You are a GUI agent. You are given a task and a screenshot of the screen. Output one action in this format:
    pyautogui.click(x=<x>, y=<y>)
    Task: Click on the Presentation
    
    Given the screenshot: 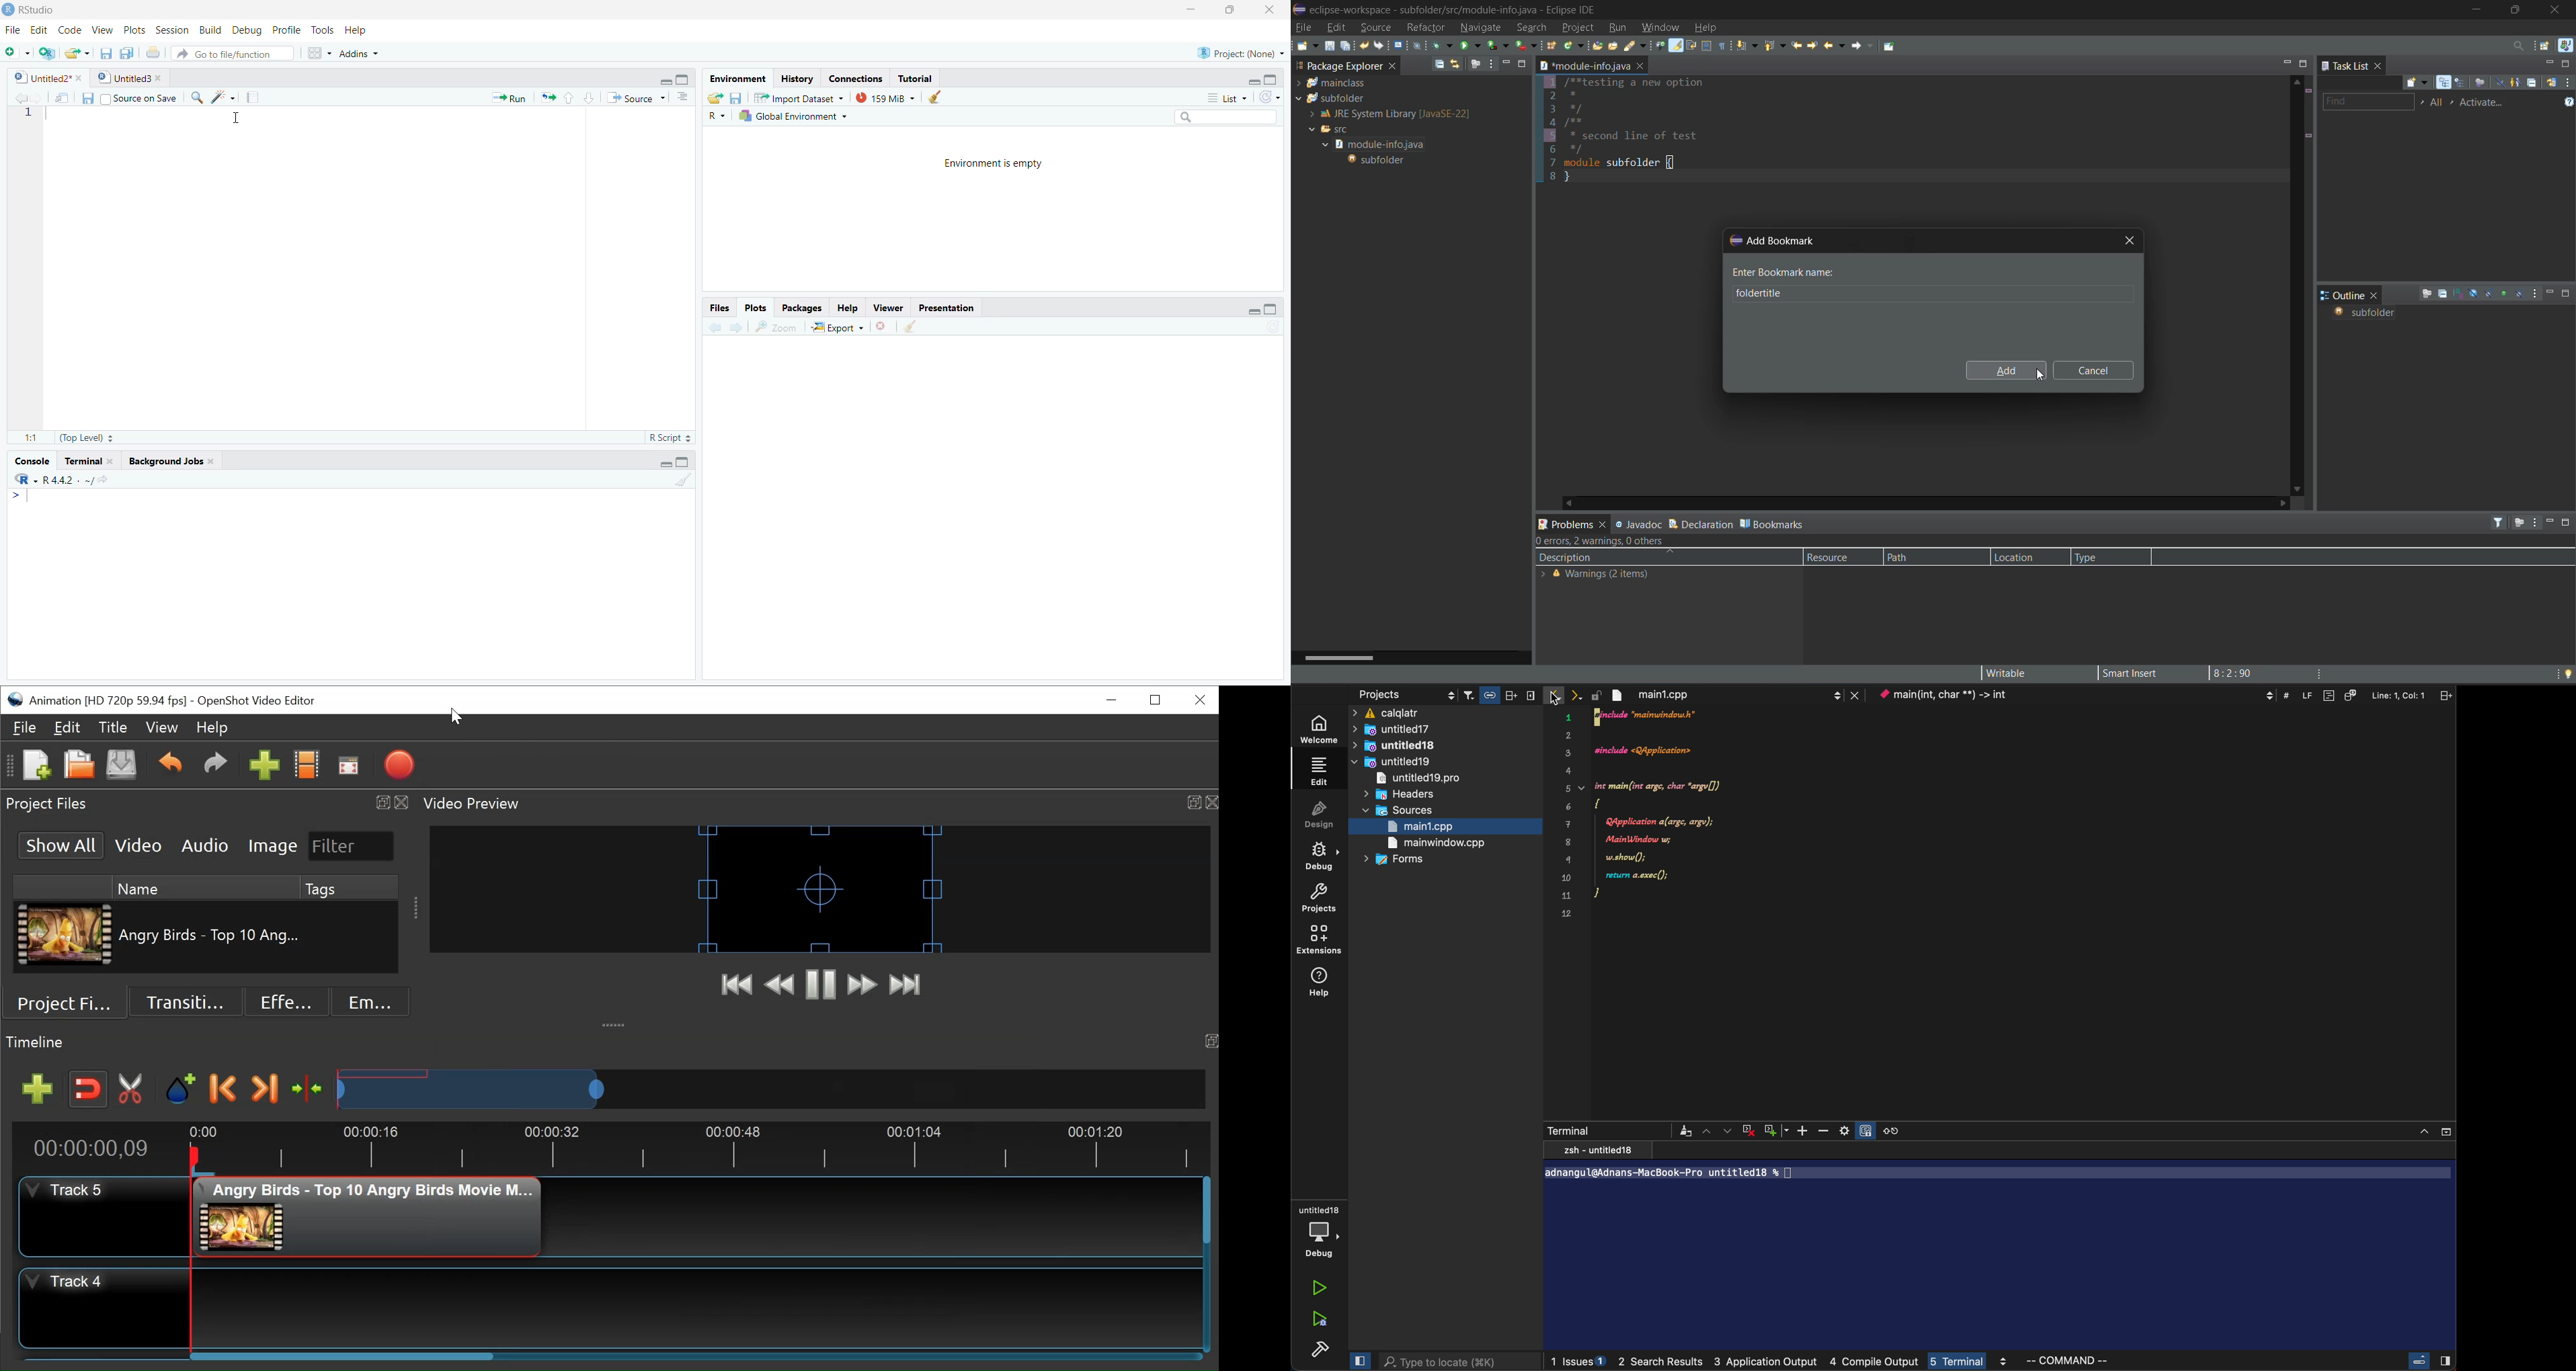 What is the action you would take?
    pyautogui.click(x=944, y=308)
    